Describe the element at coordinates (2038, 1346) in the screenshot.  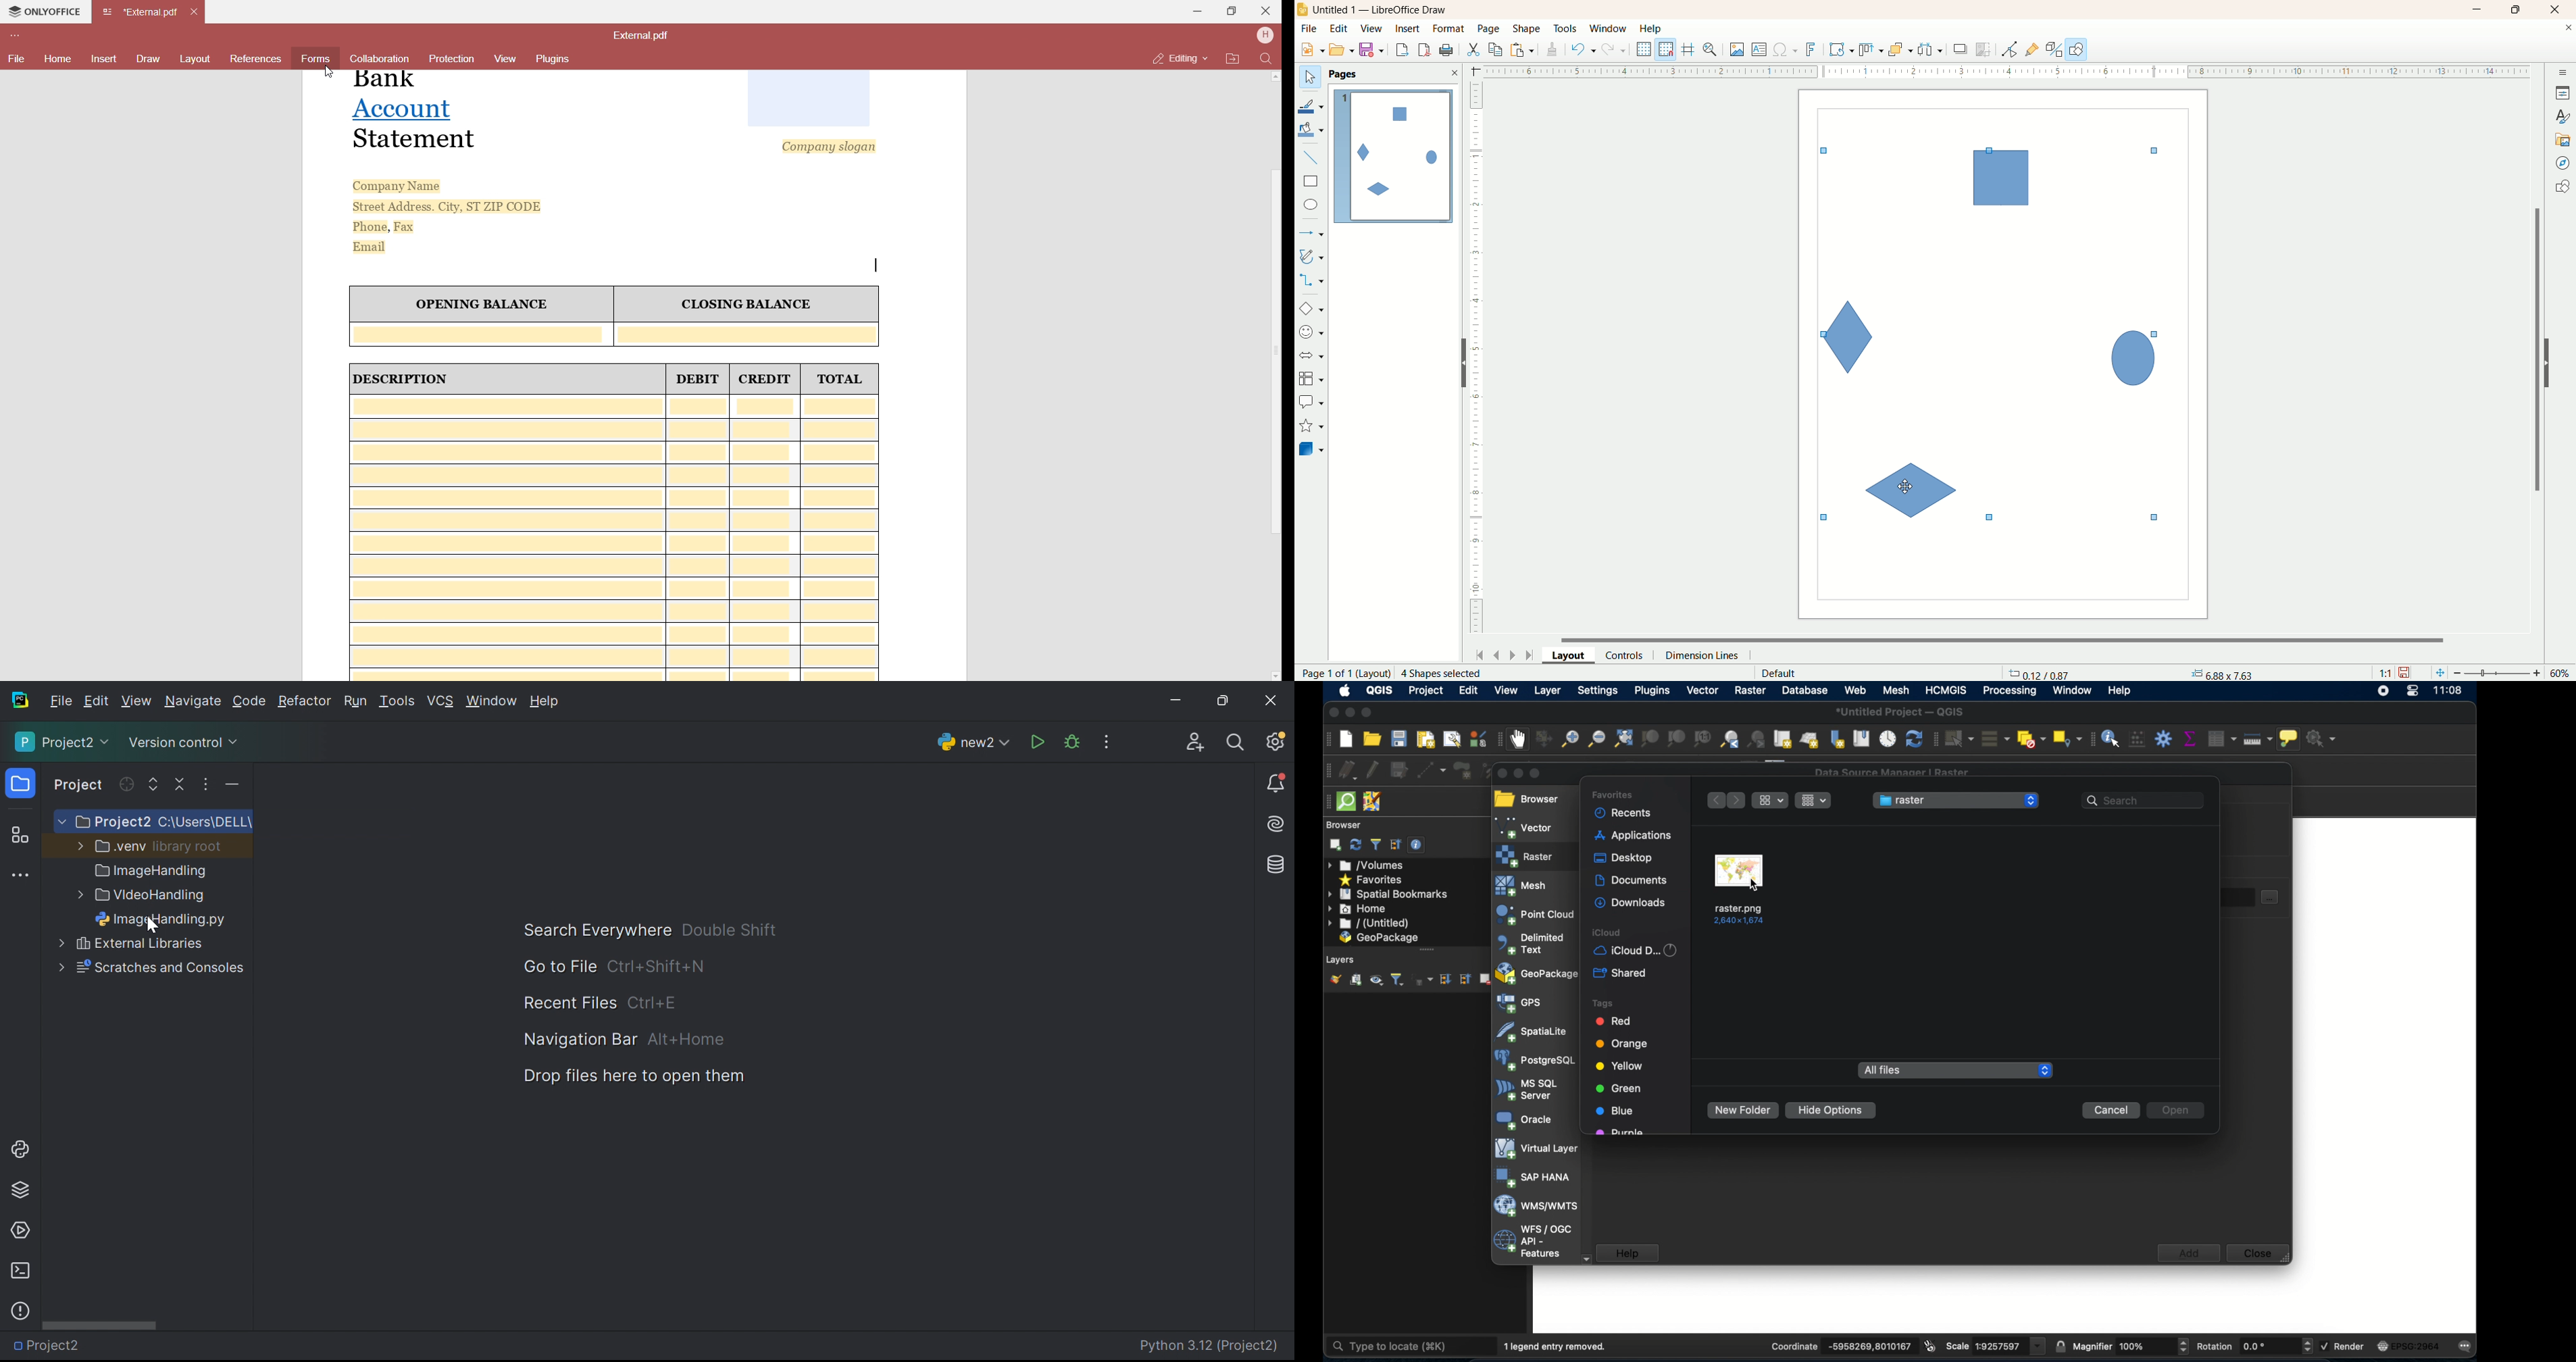
I see `dropdown` at that location.